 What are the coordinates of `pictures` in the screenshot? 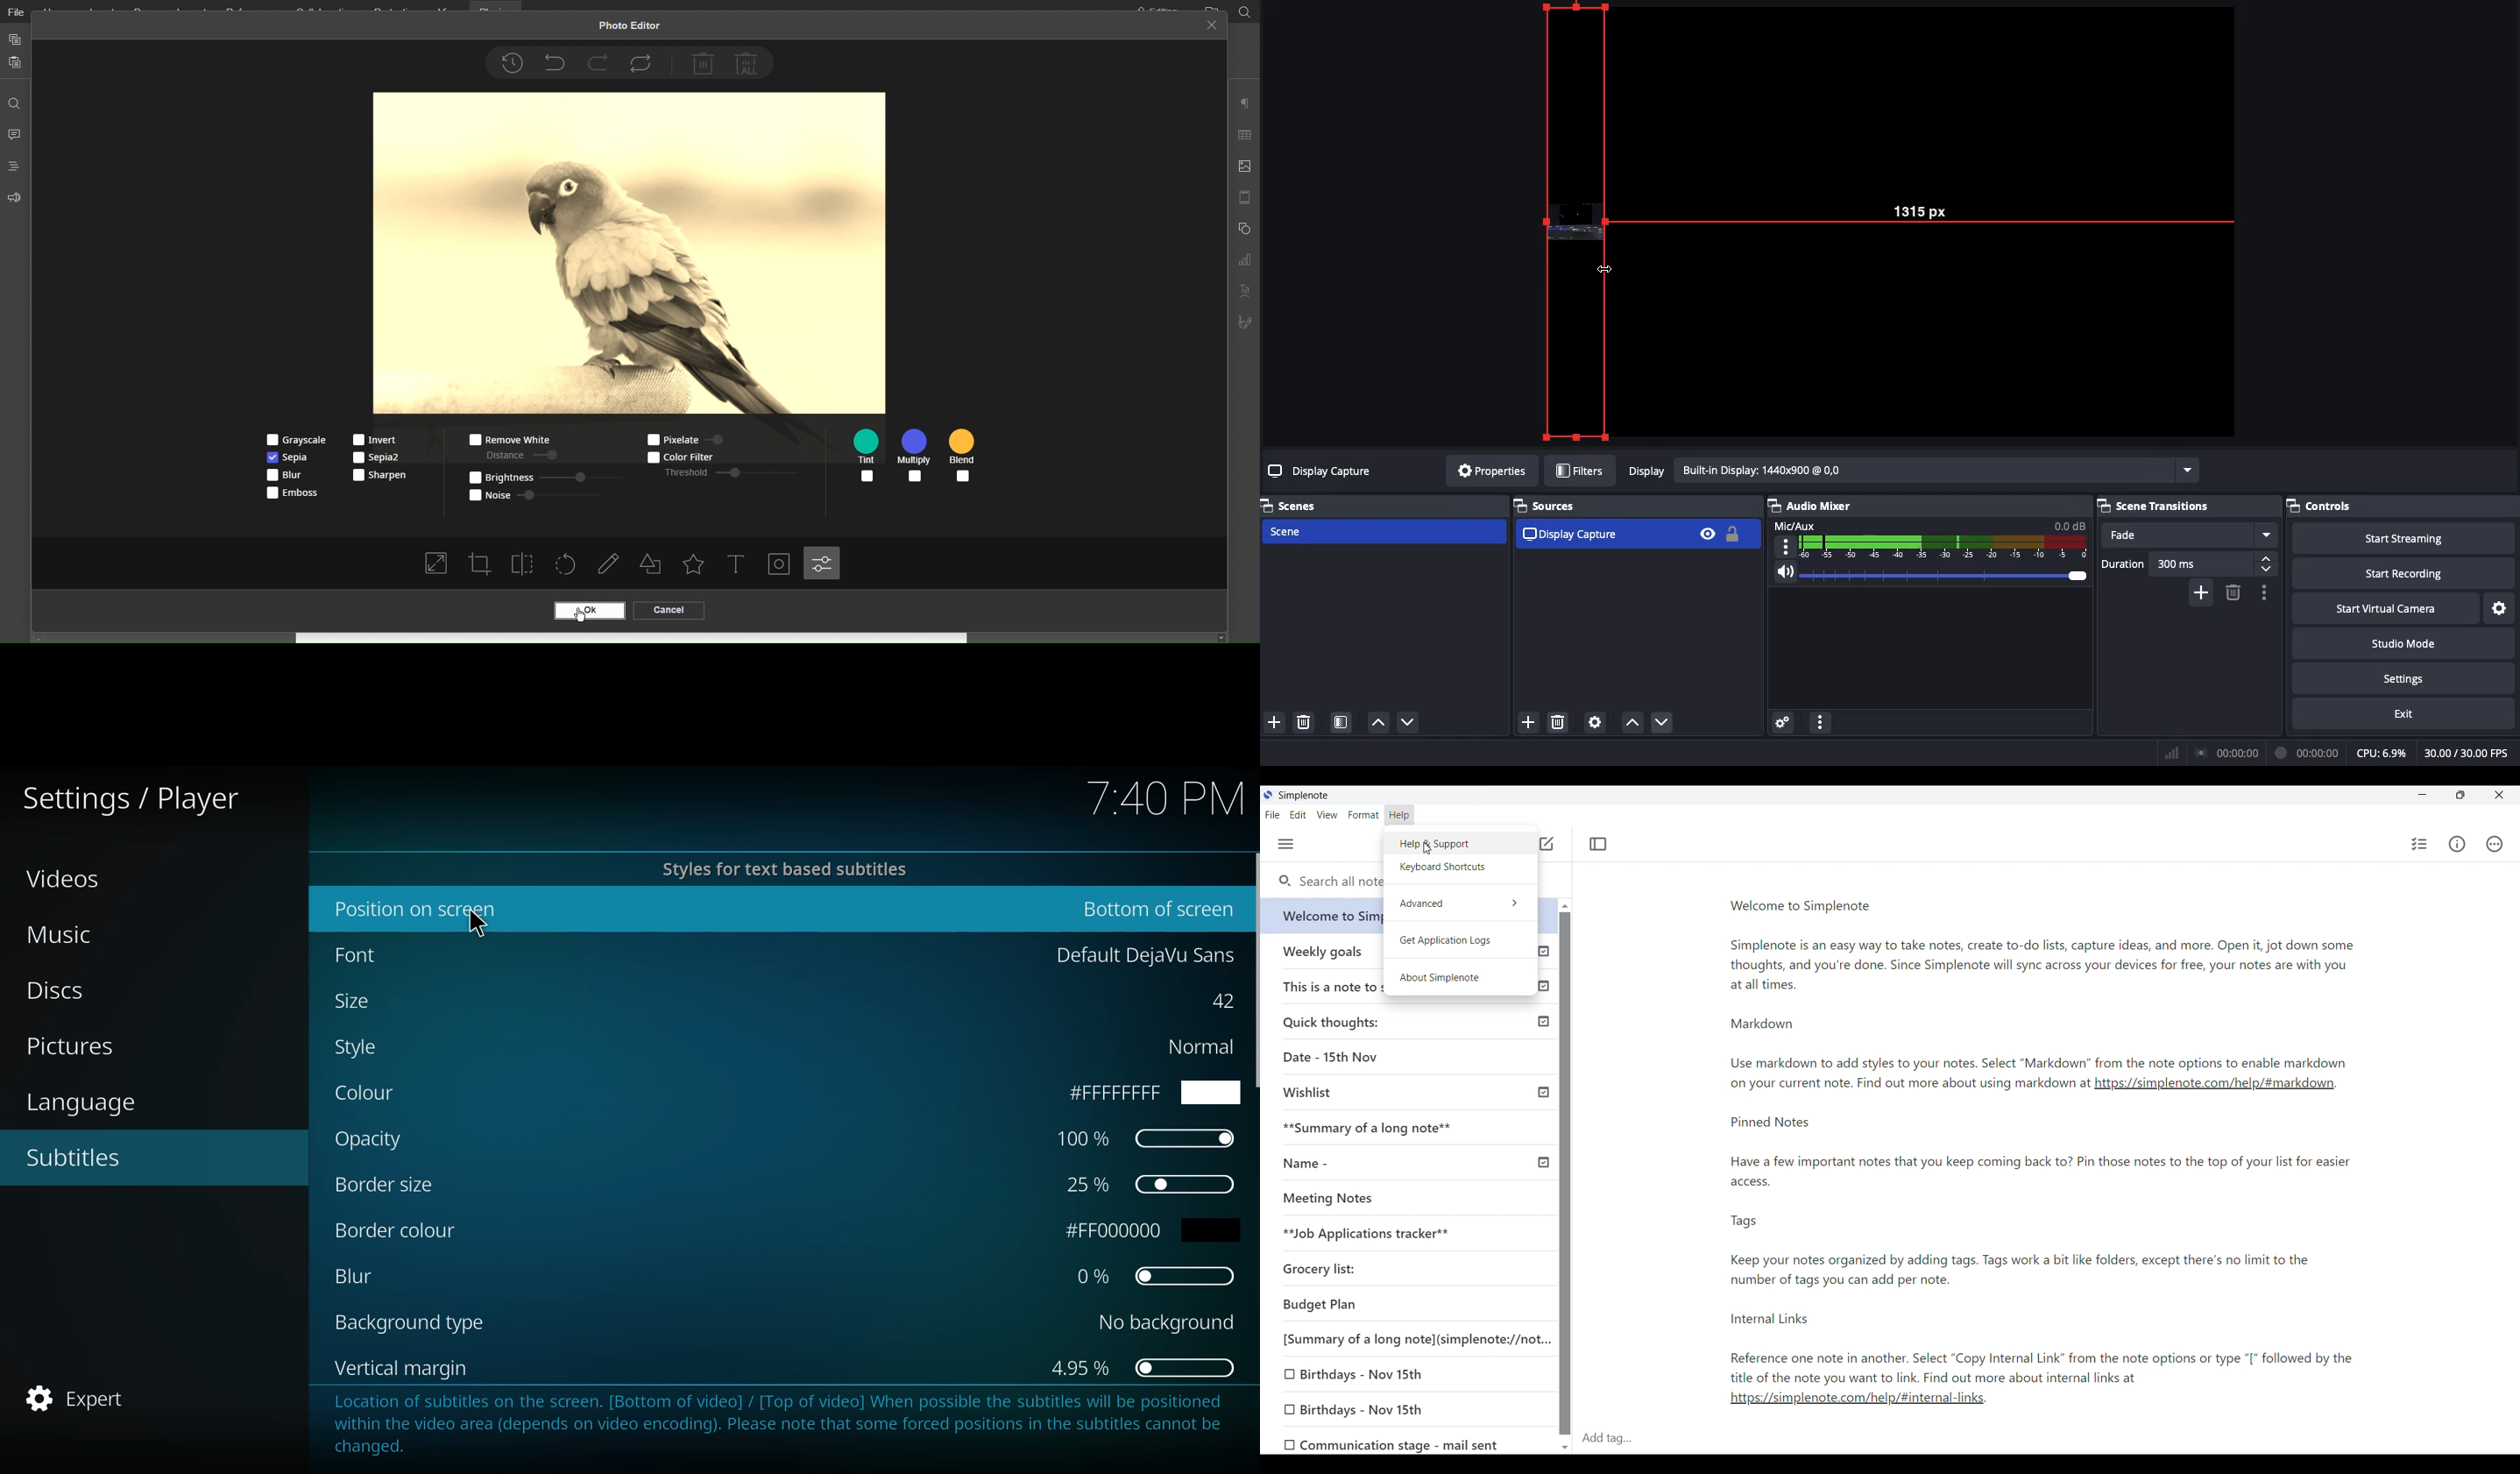 It's located at (72, 1047).